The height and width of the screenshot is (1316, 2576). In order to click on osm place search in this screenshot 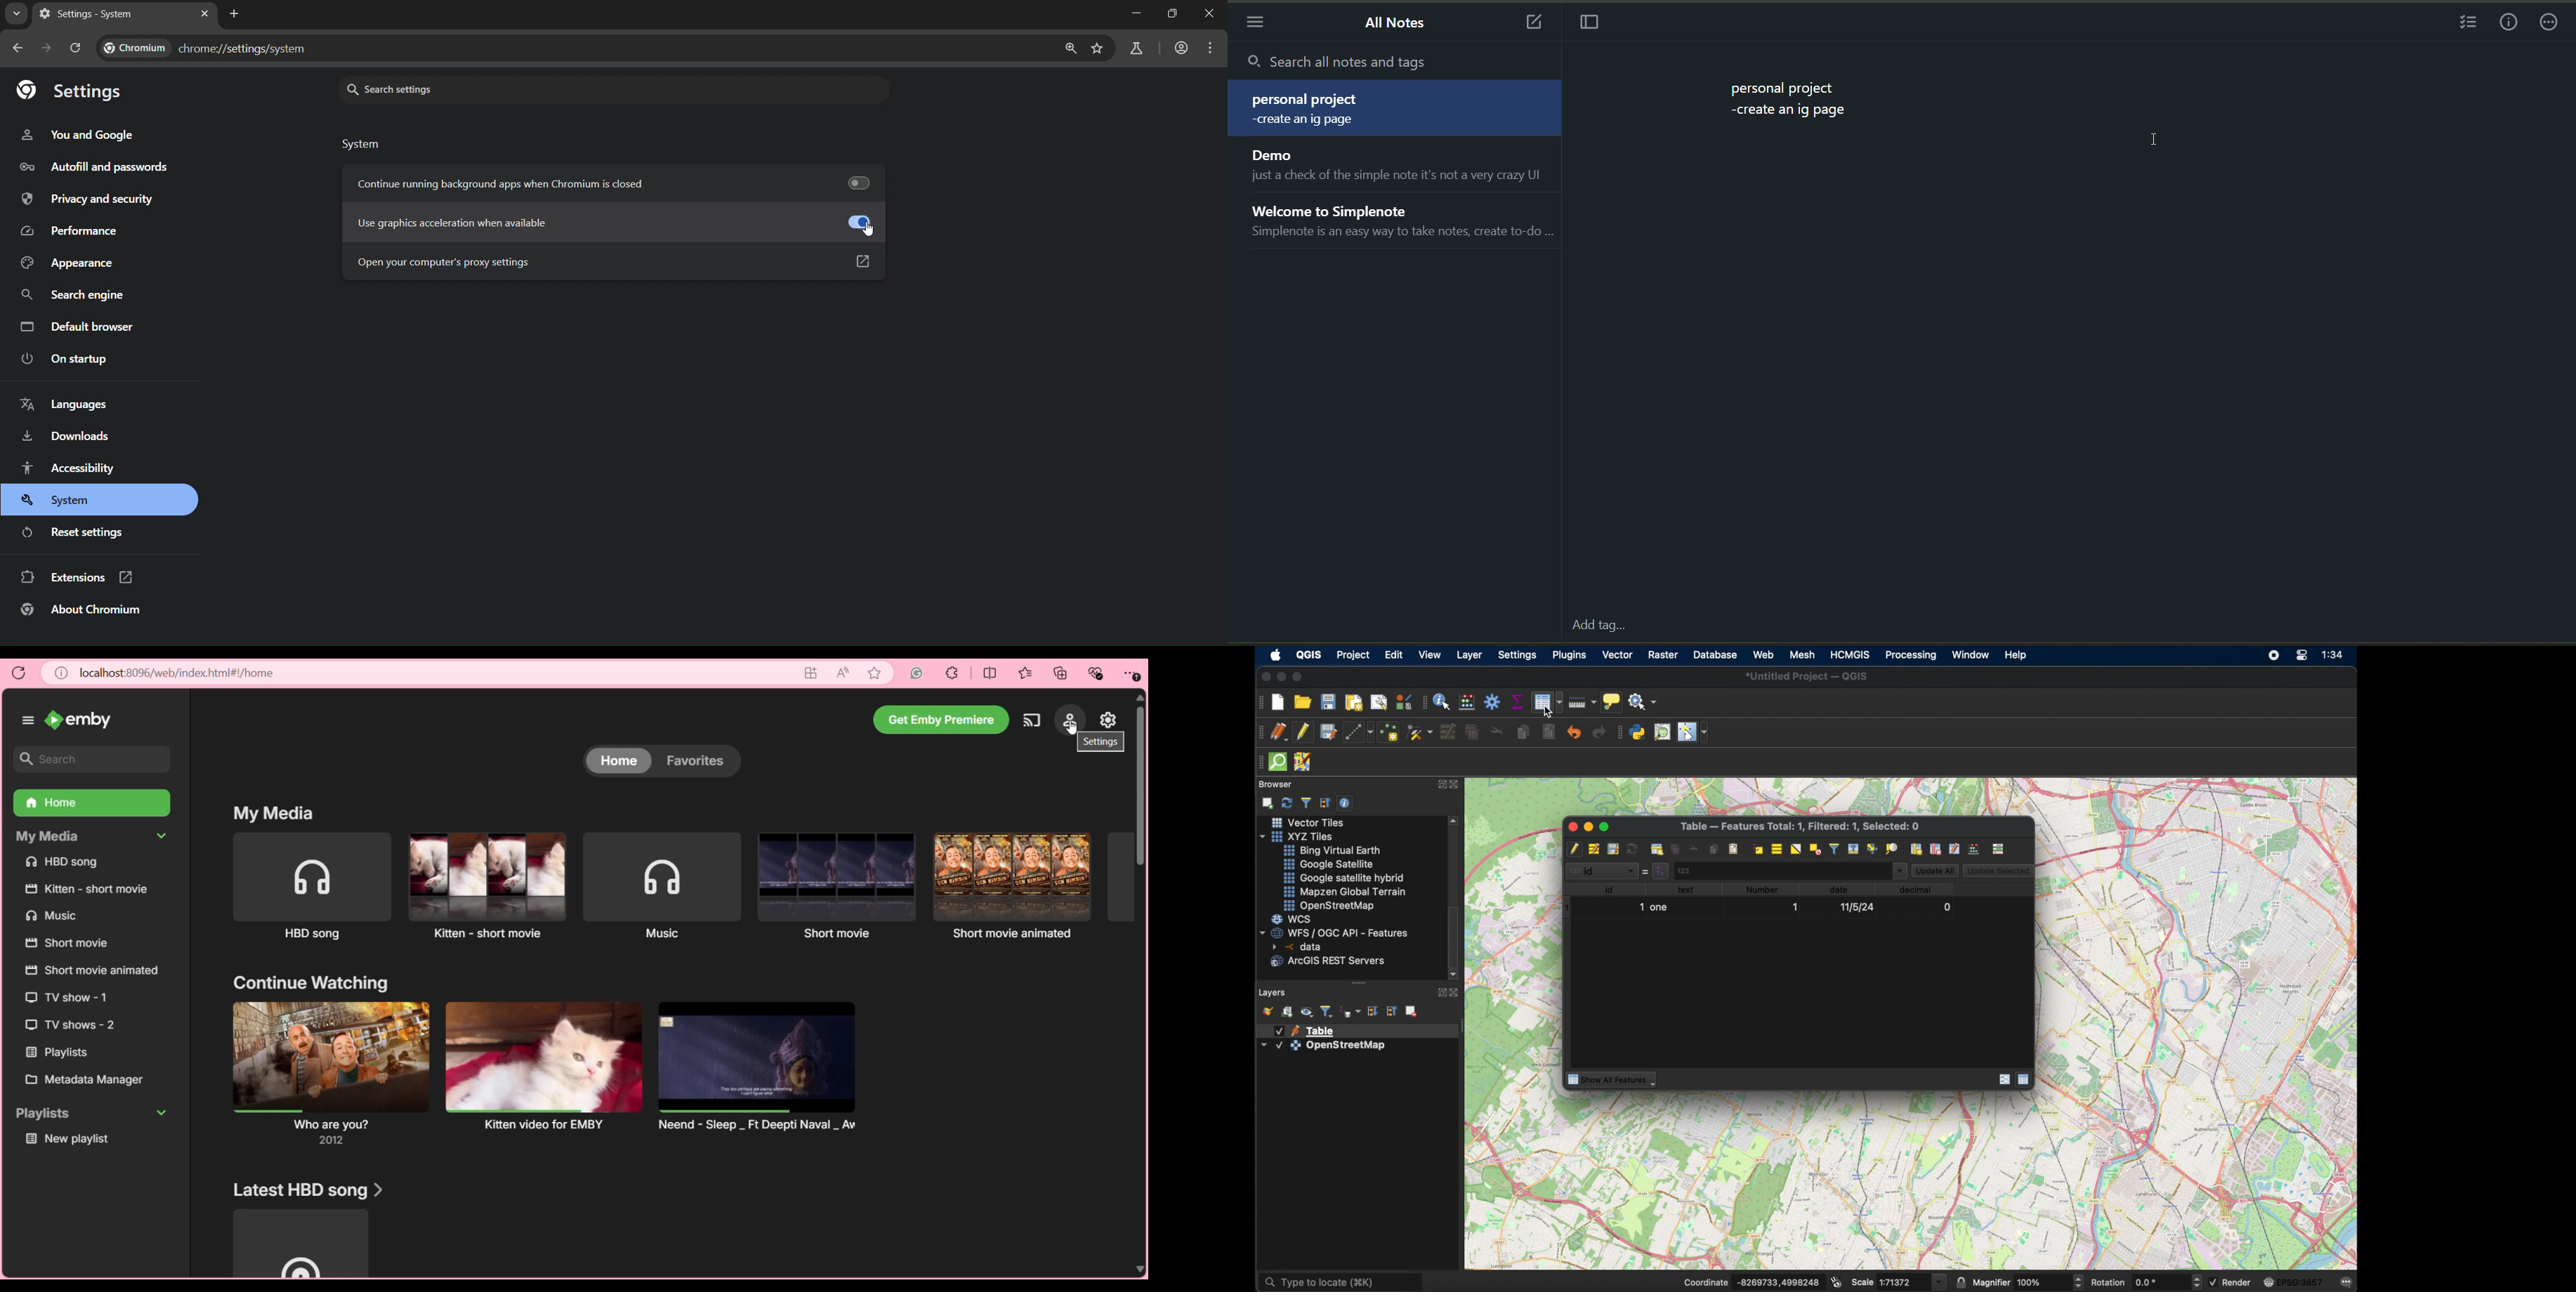, I will do `click(1664, 733)`.